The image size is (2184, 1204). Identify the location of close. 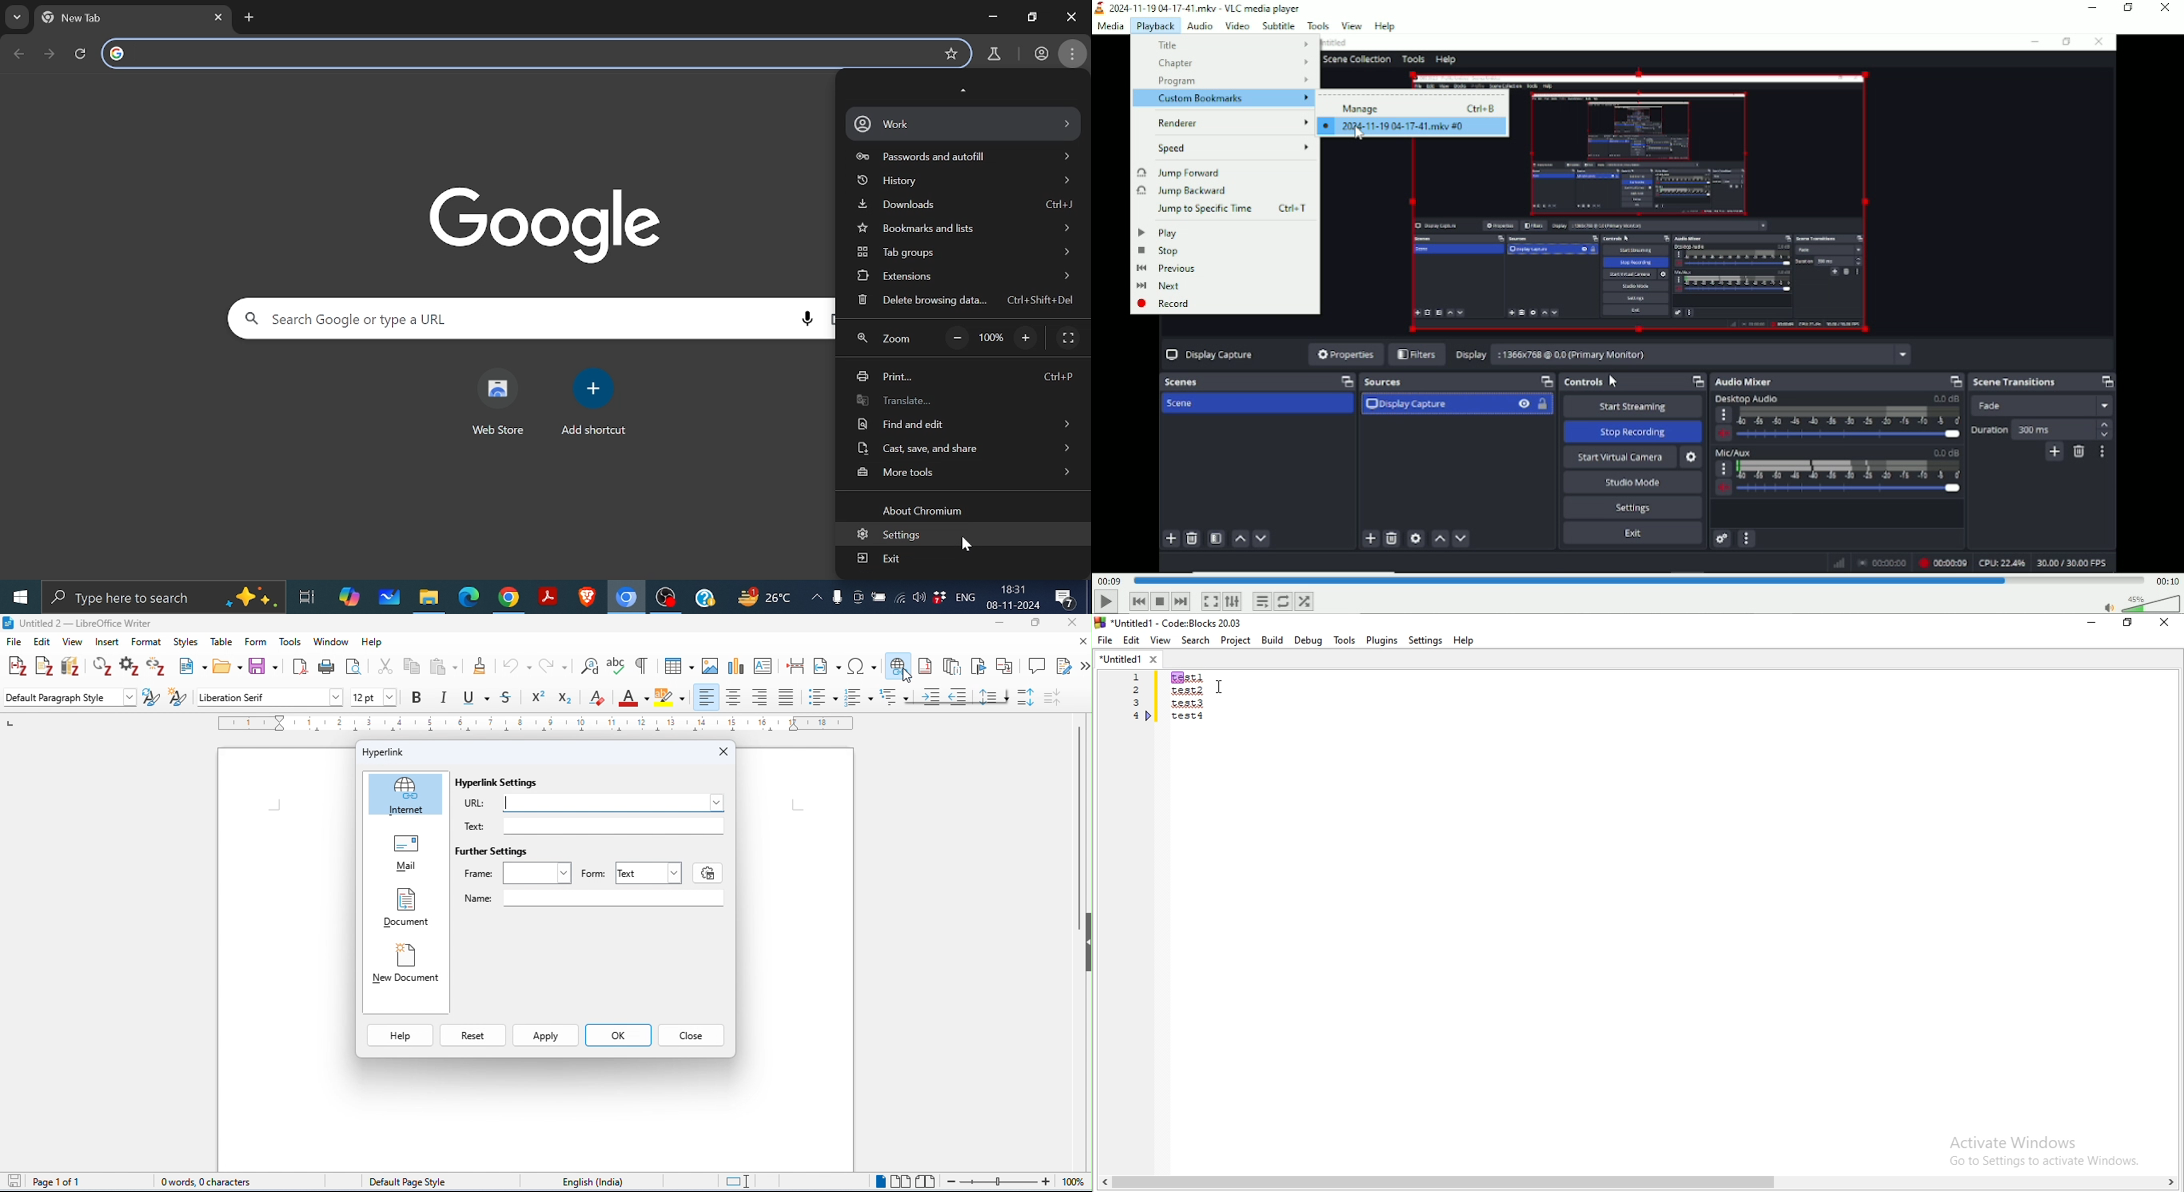
(1070, 623).